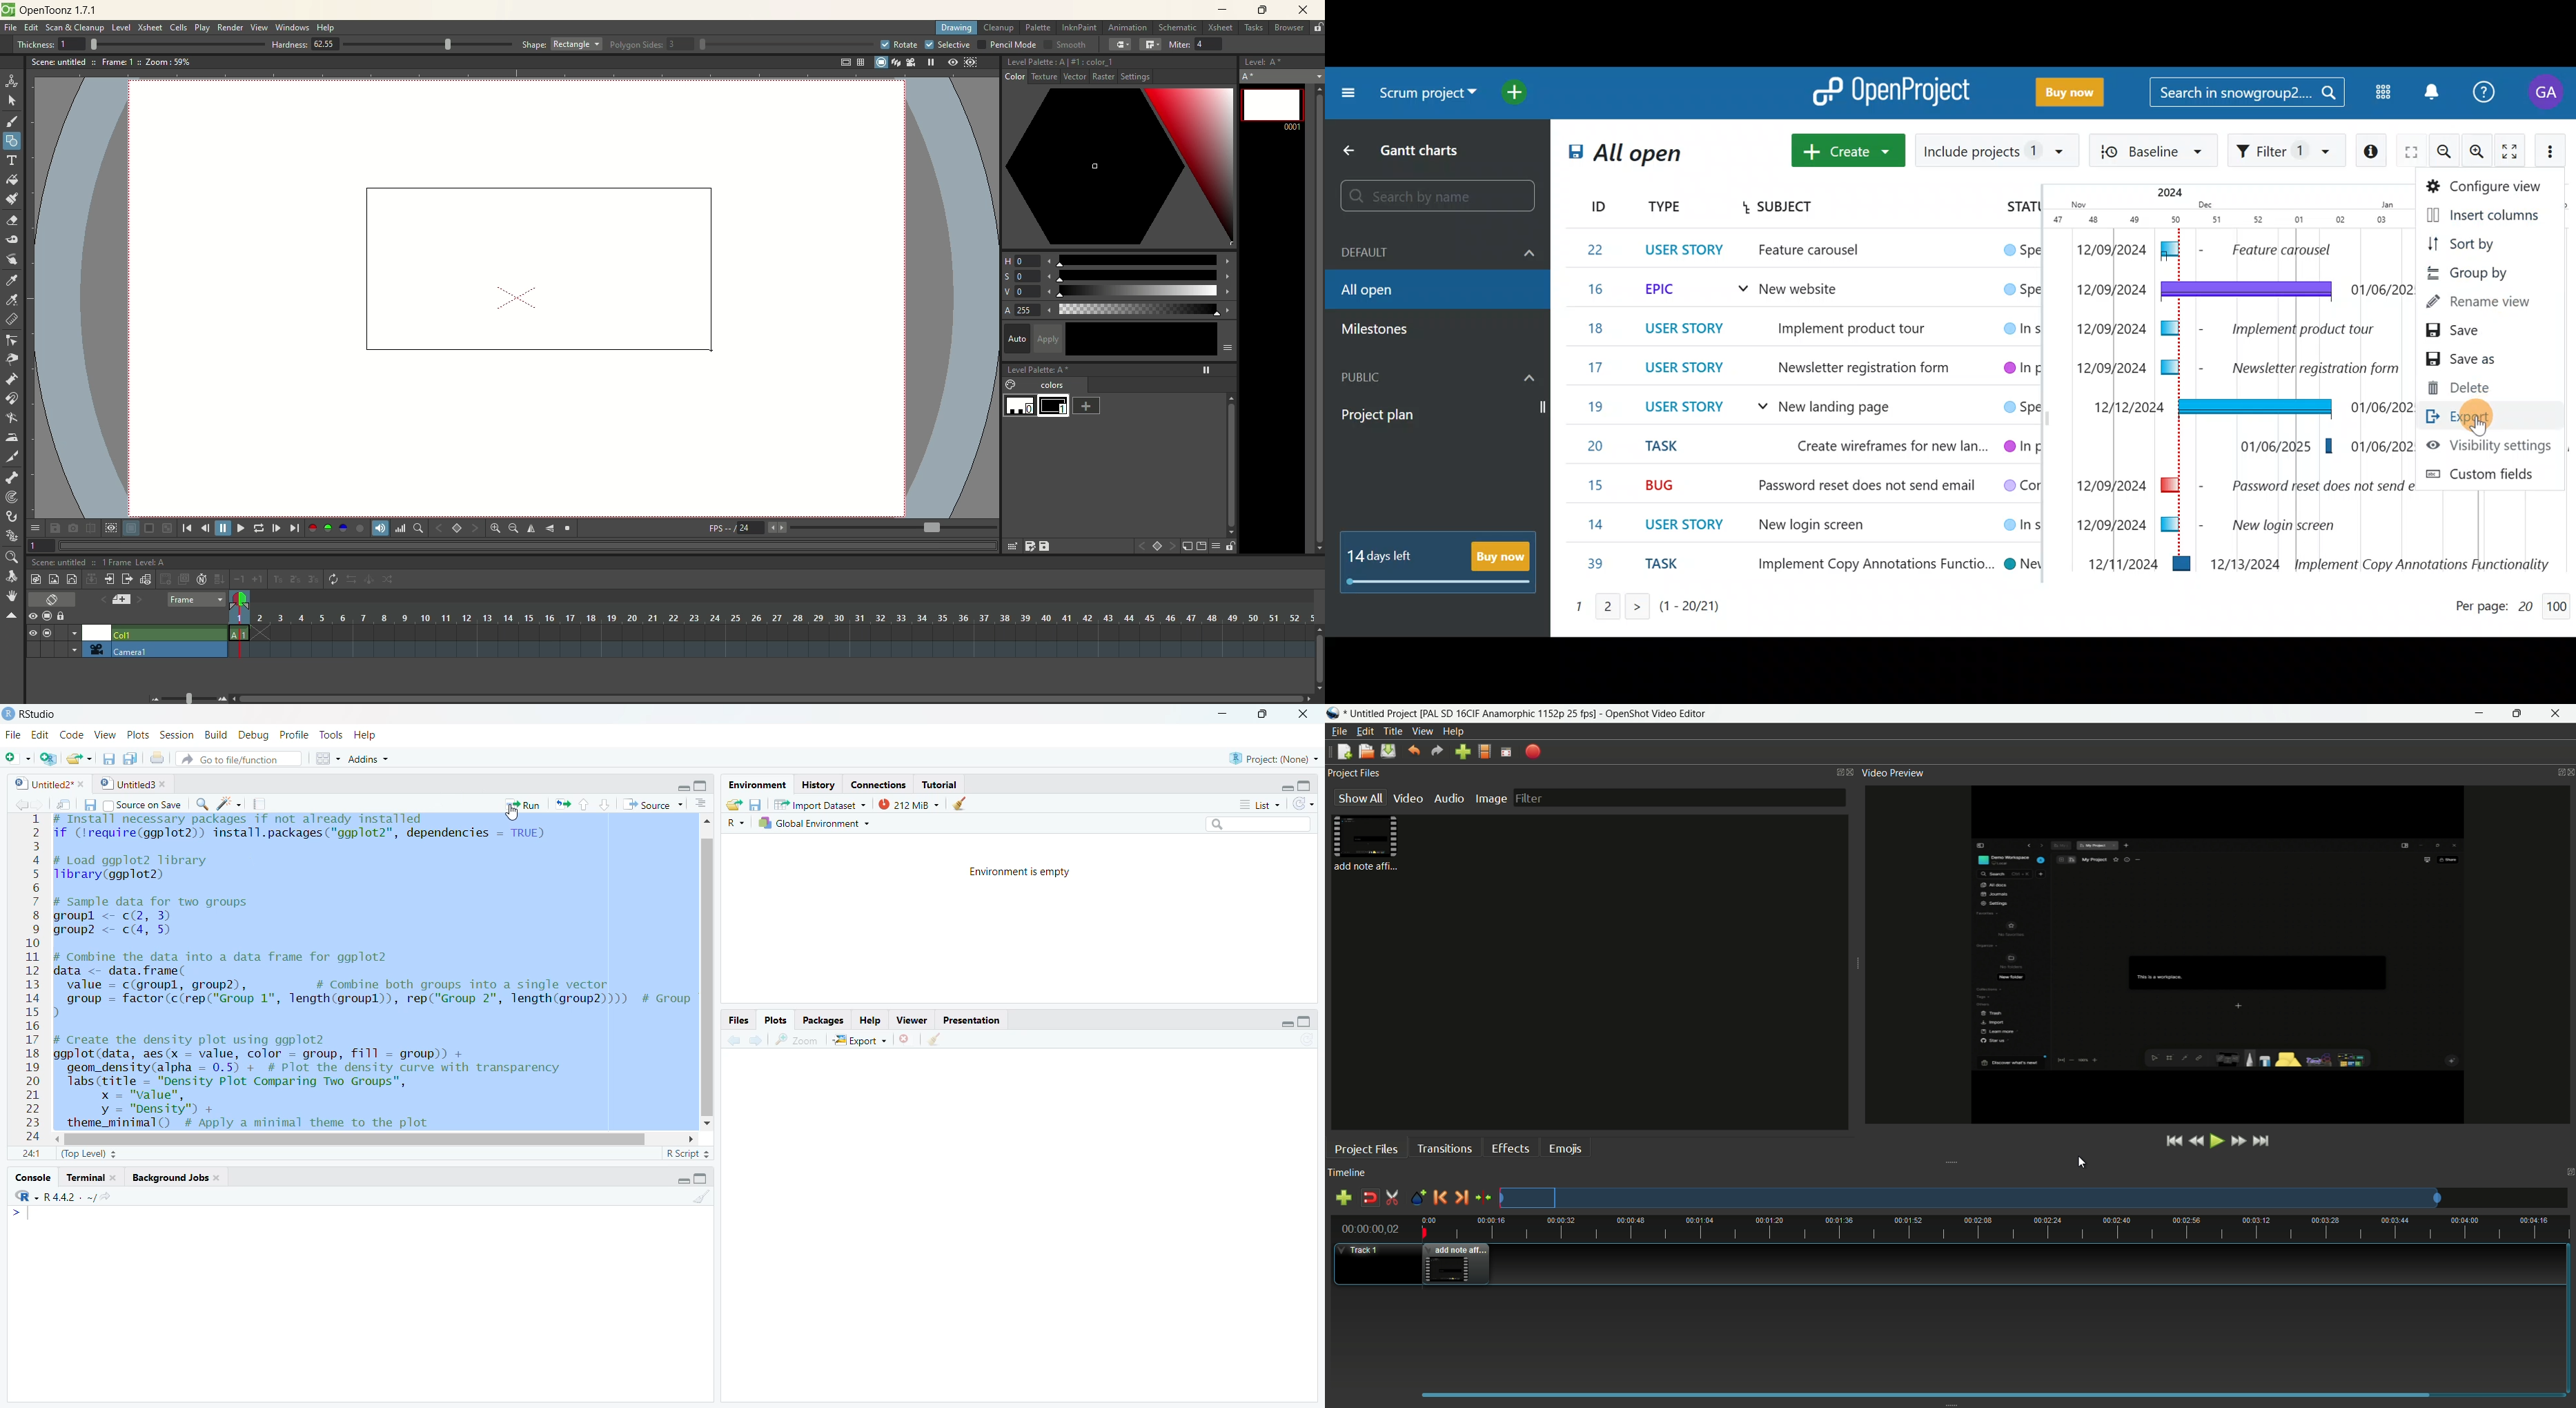 The image size is (2576, 1428). What do you see at coordinates (1347, 1174) in the screenshot?
I see `timeline` at bounding box center [1347, 1174].